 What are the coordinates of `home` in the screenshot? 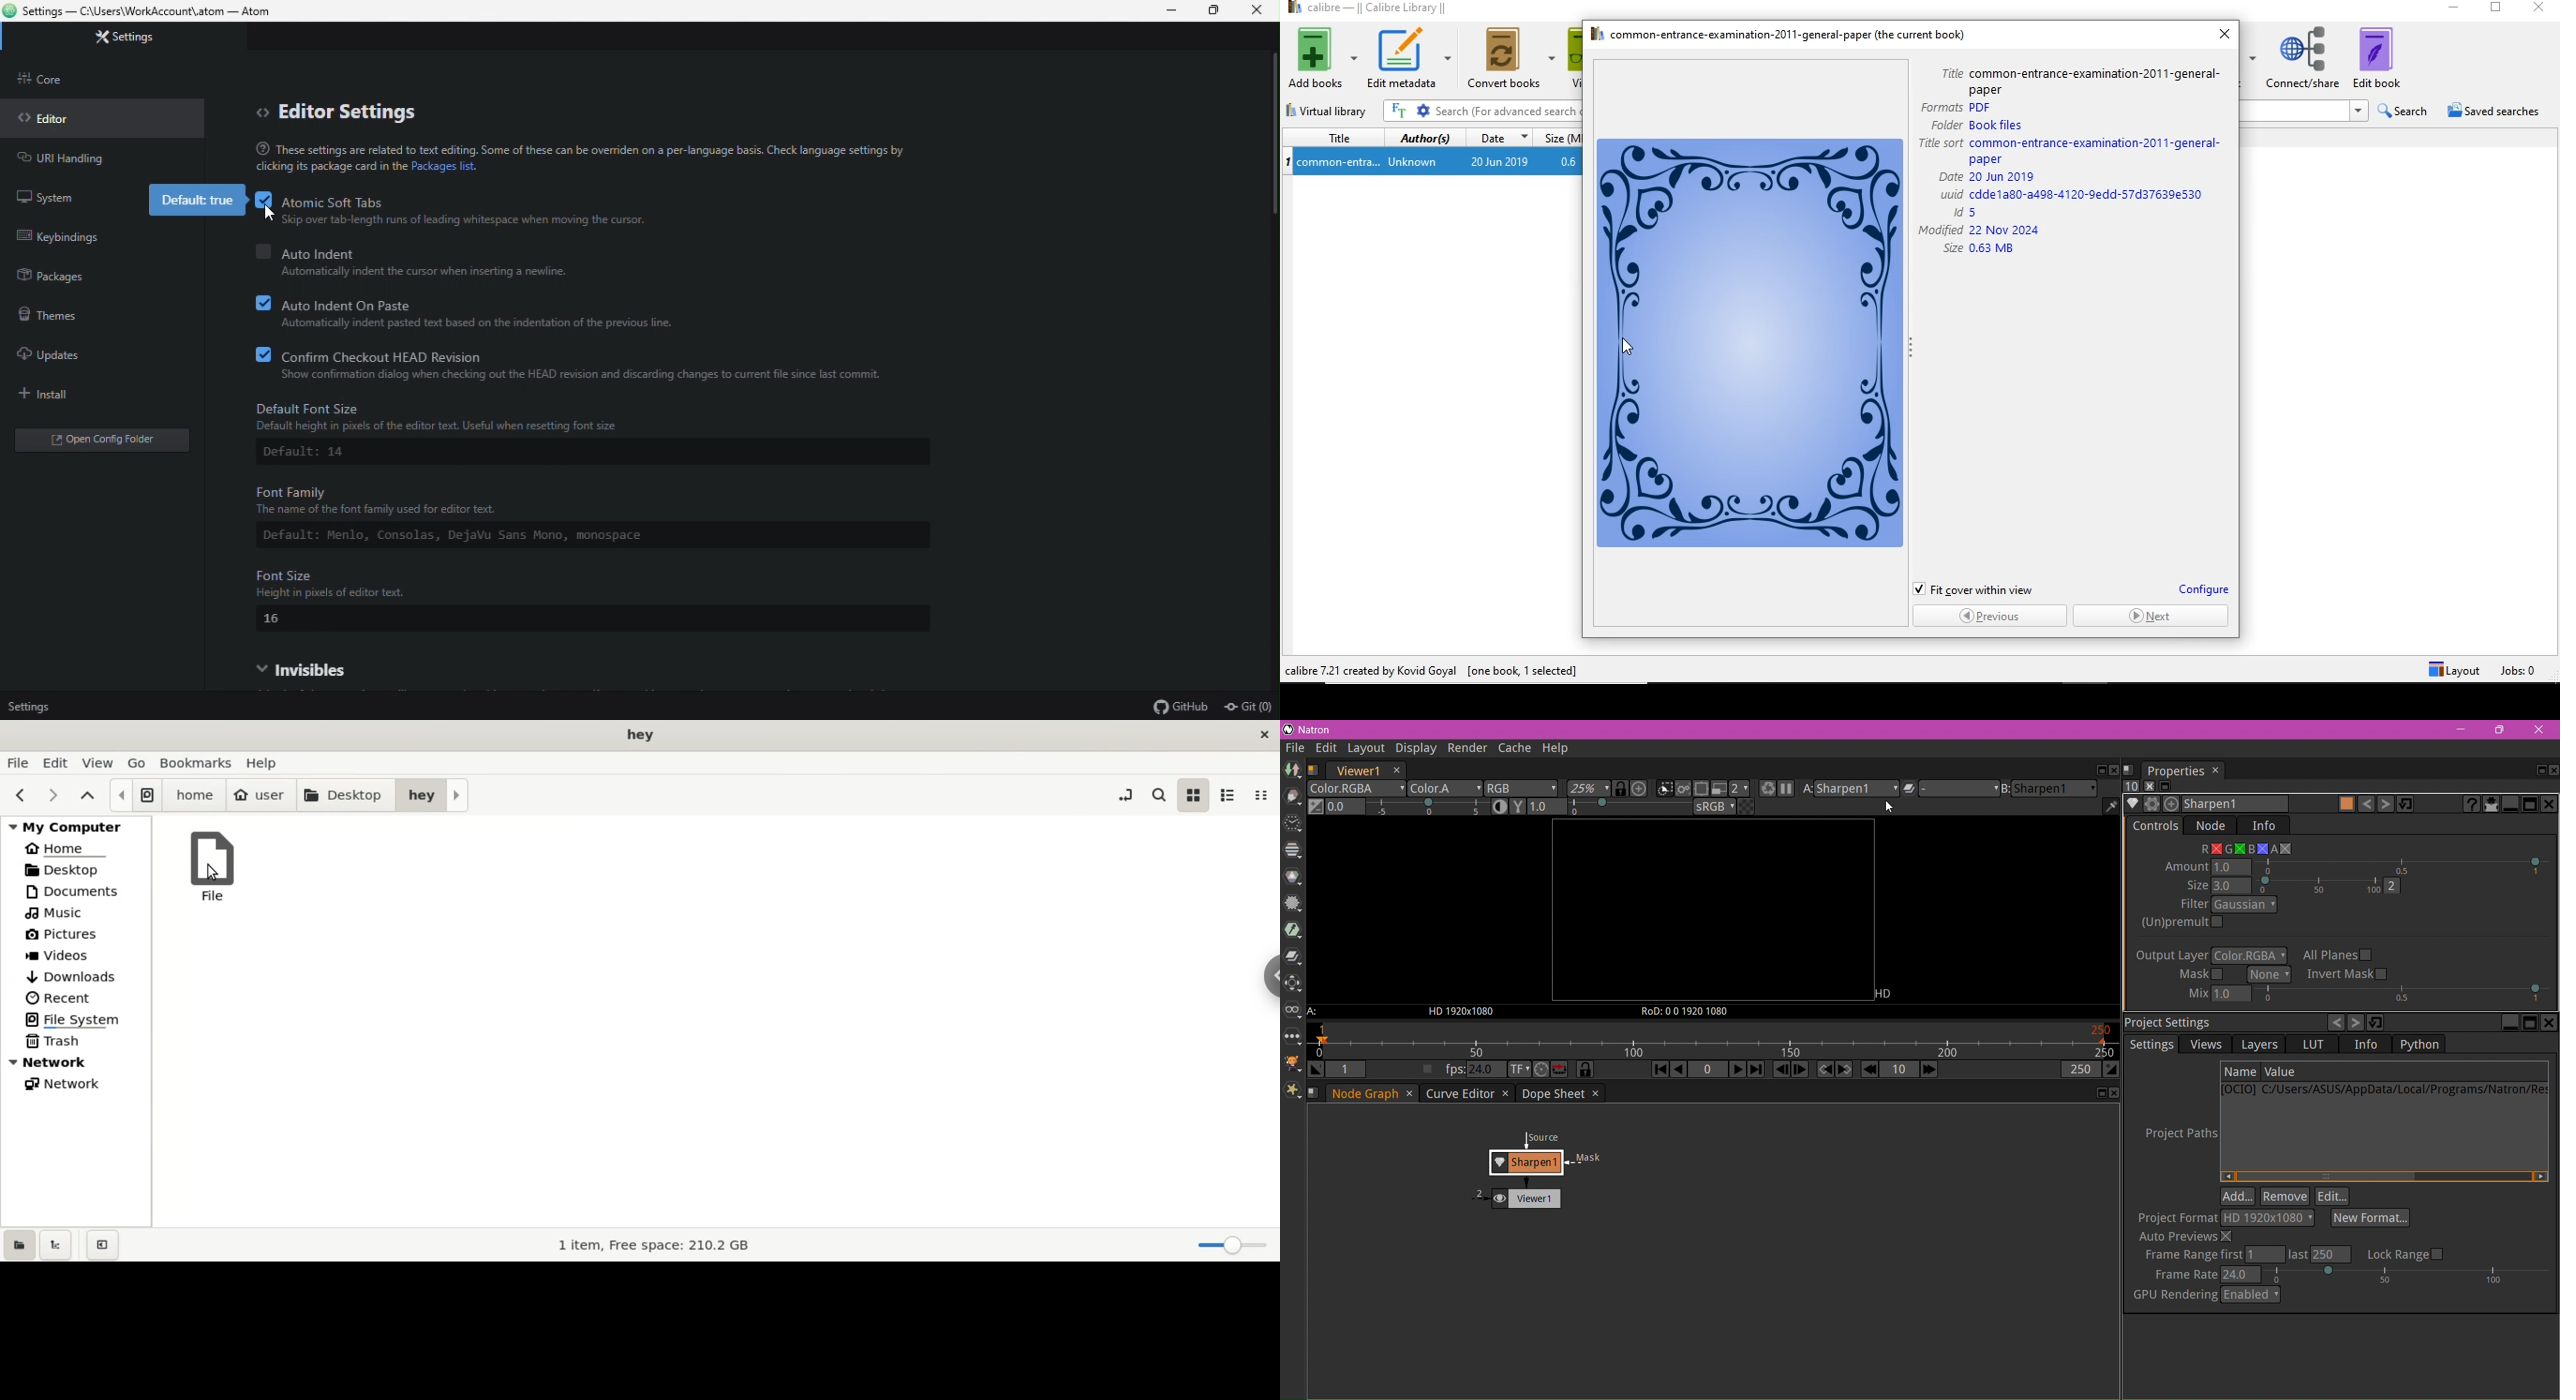 It's located at (196, 795).